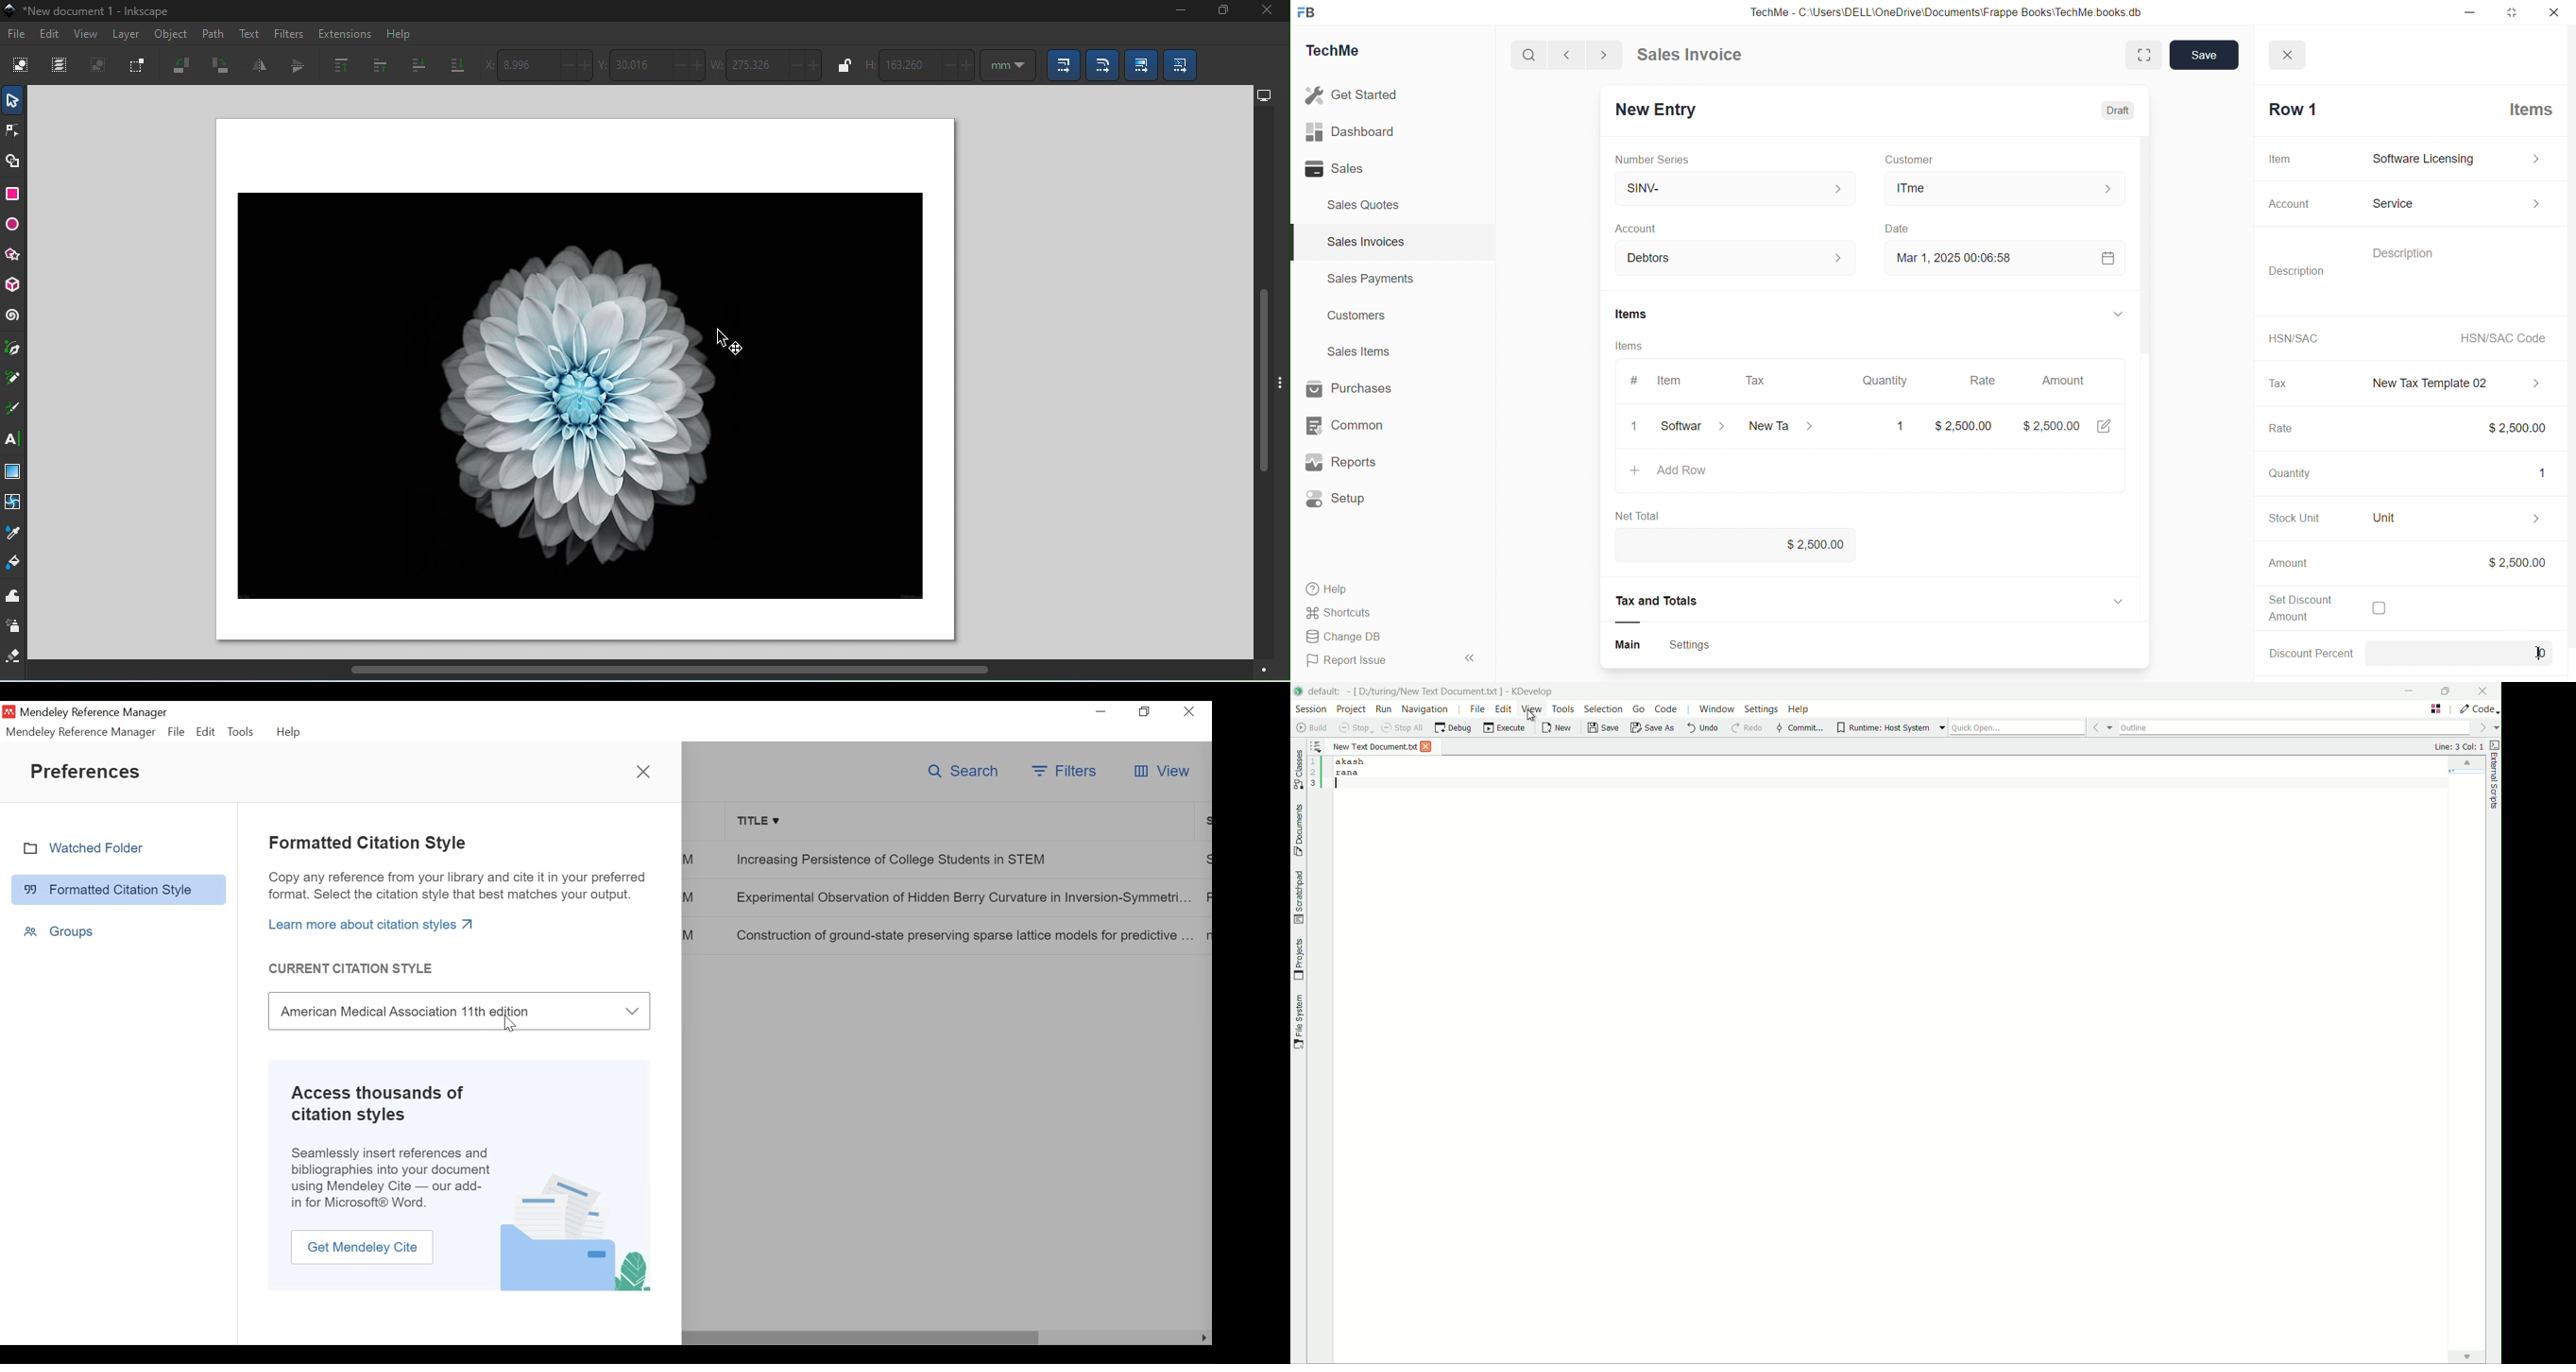 The height and width of the screenshot is (1372, 2576). What do you see at coordinates (1626, 643) in the screenshot?
I see `Main` at bounding box center [1626, 643].